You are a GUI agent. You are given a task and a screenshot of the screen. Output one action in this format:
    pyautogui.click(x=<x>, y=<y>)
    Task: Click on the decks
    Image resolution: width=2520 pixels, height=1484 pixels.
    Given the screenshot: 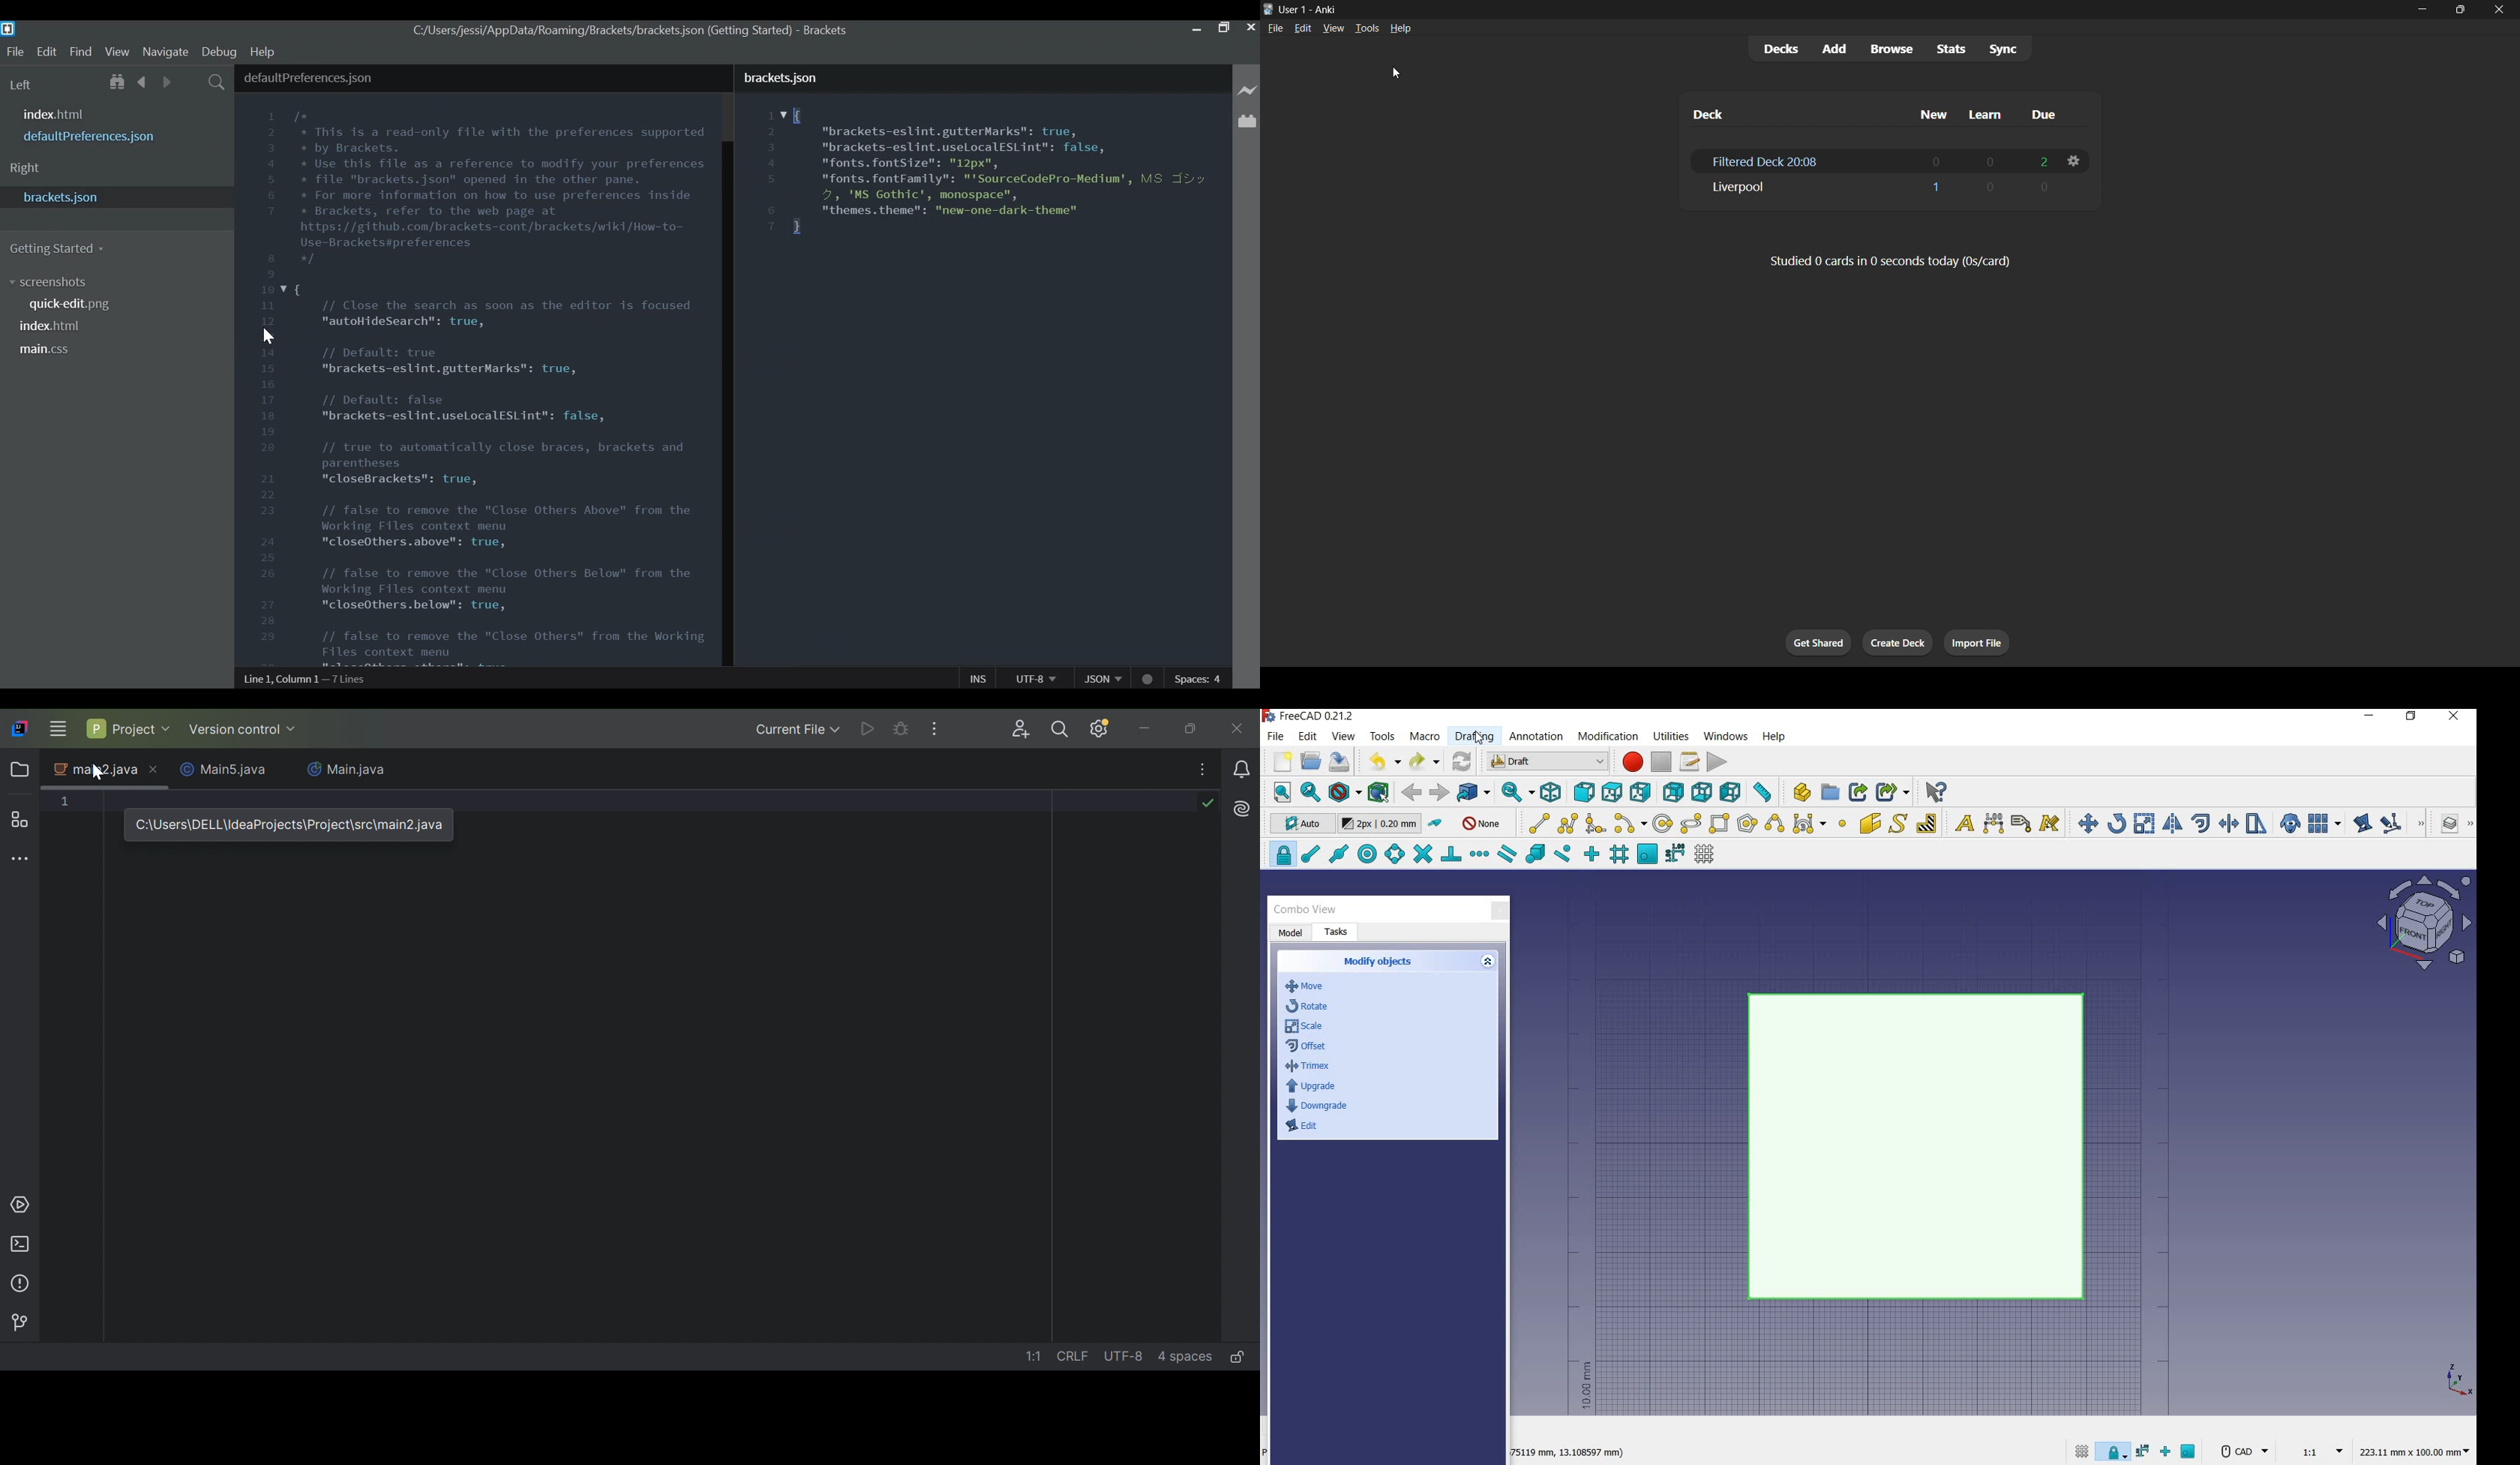 What is the action you would take?
    pyautogui.click(x=1776, y=49)
    